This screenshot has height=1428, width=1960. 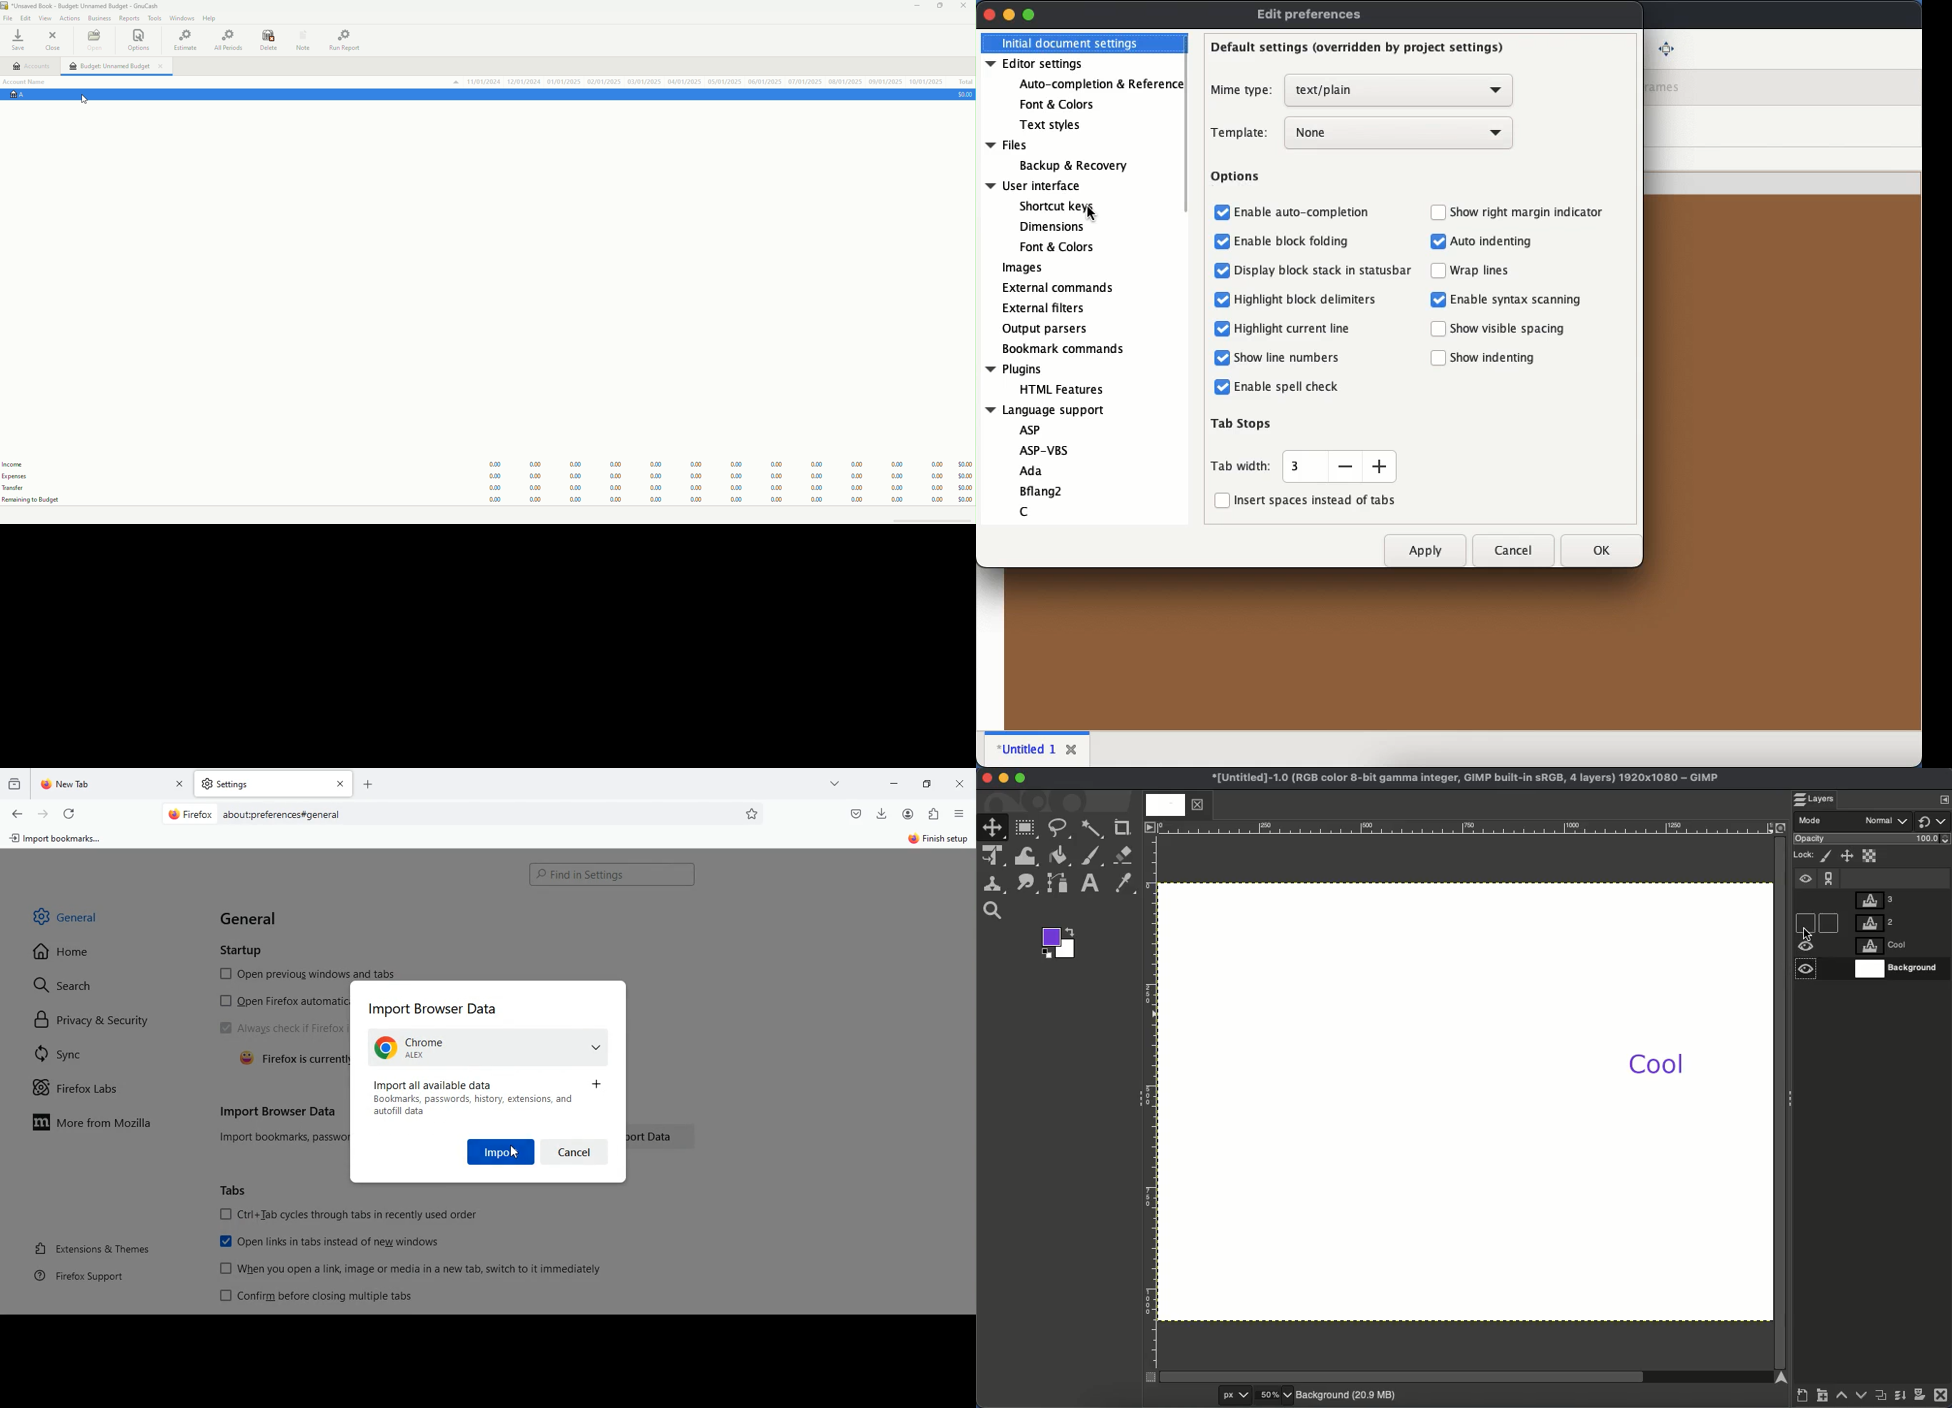 I want to click on Search bar, so click(x=614, y=874).